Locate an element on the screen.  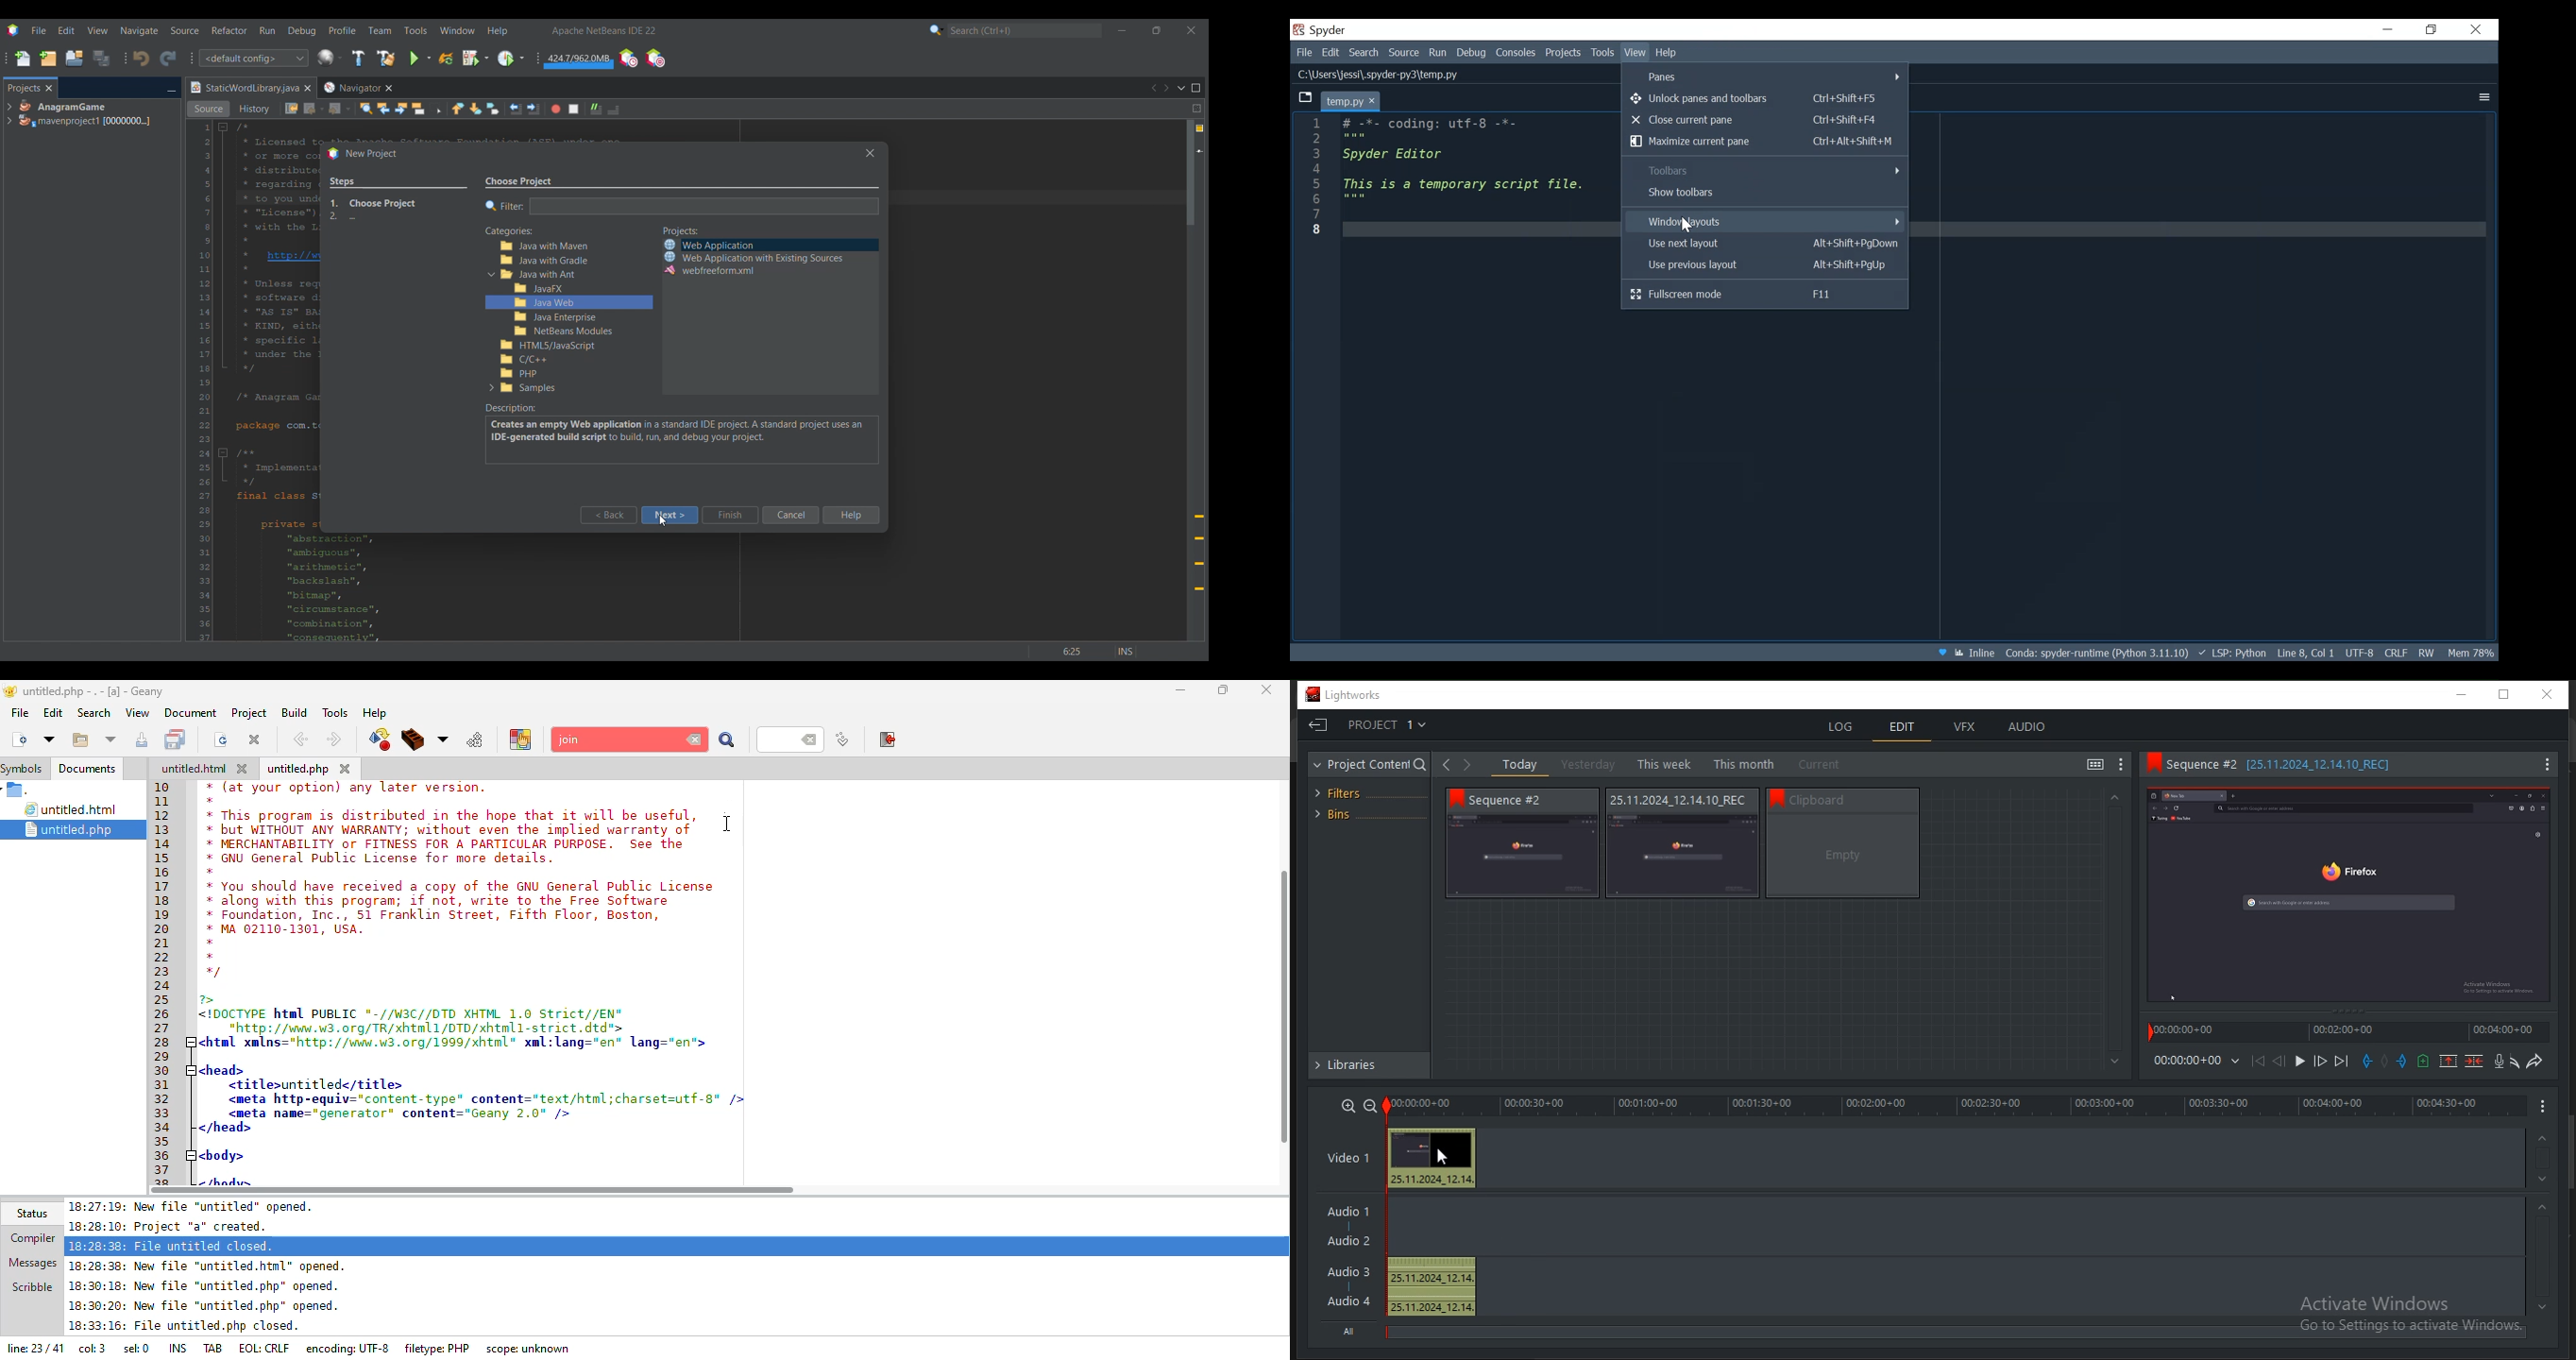
Close is located at coordinates (2551, 693).